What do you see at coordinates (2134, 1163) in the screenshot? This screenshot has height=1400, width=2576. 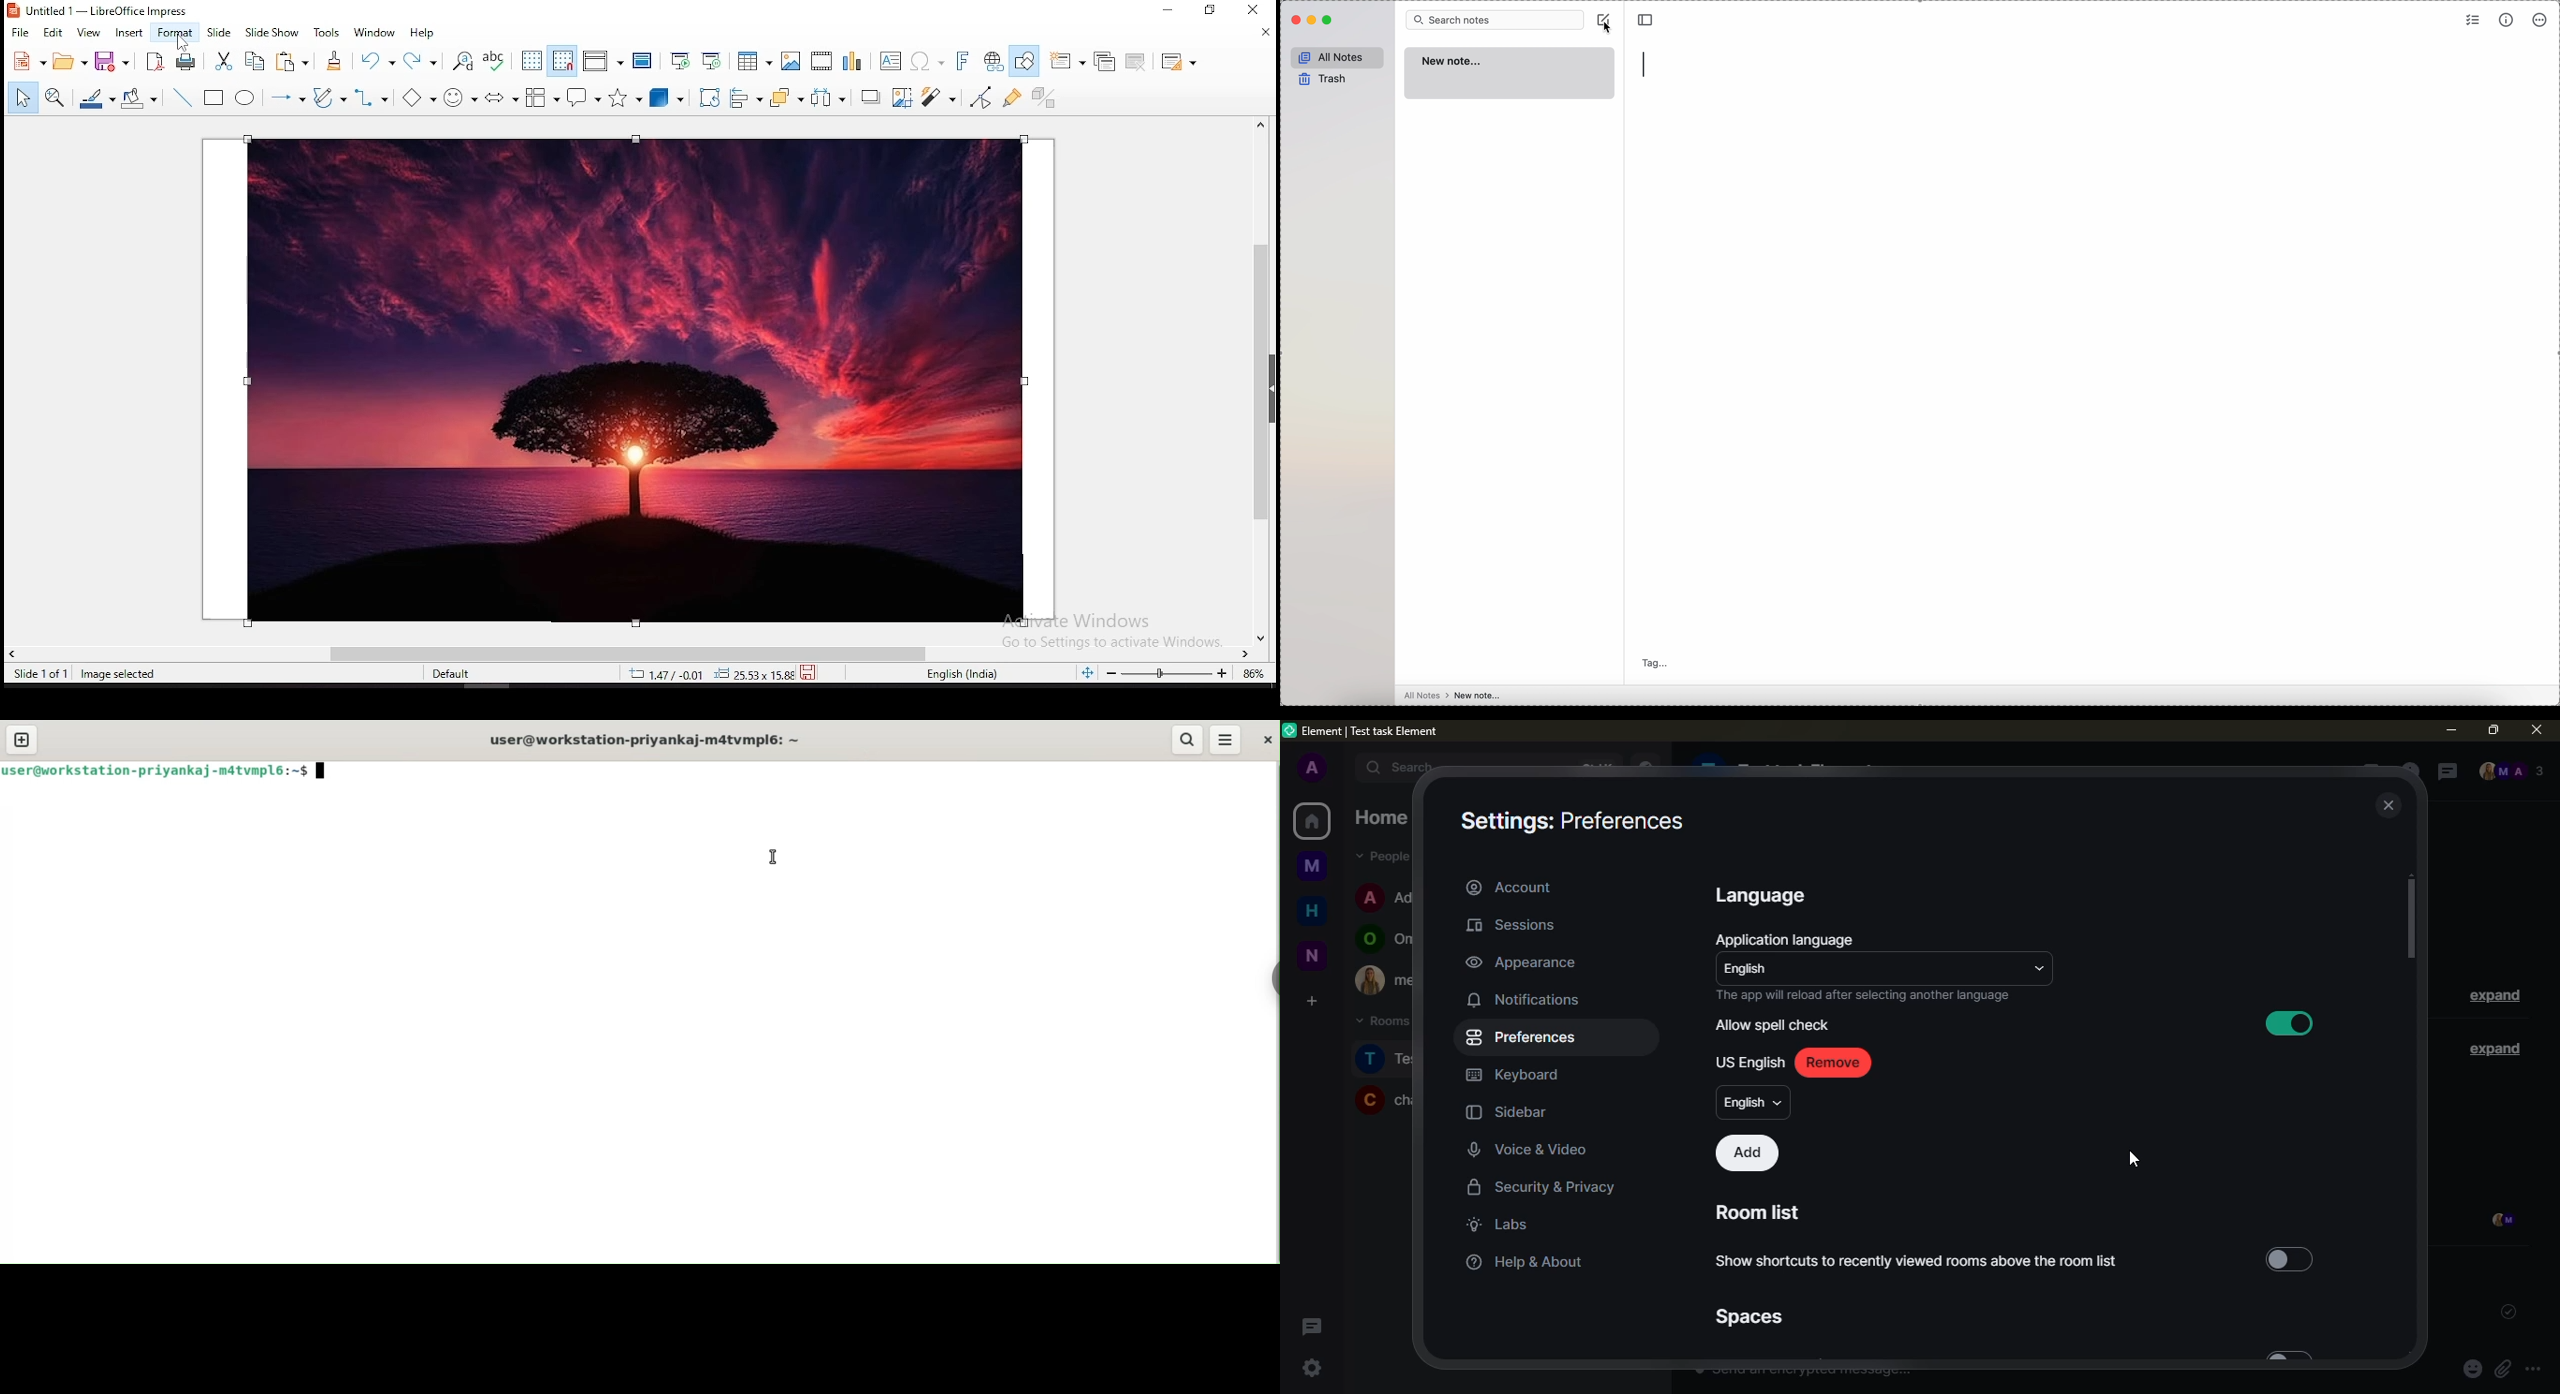 I see `cursor` at bounding box center [2134, 1163].